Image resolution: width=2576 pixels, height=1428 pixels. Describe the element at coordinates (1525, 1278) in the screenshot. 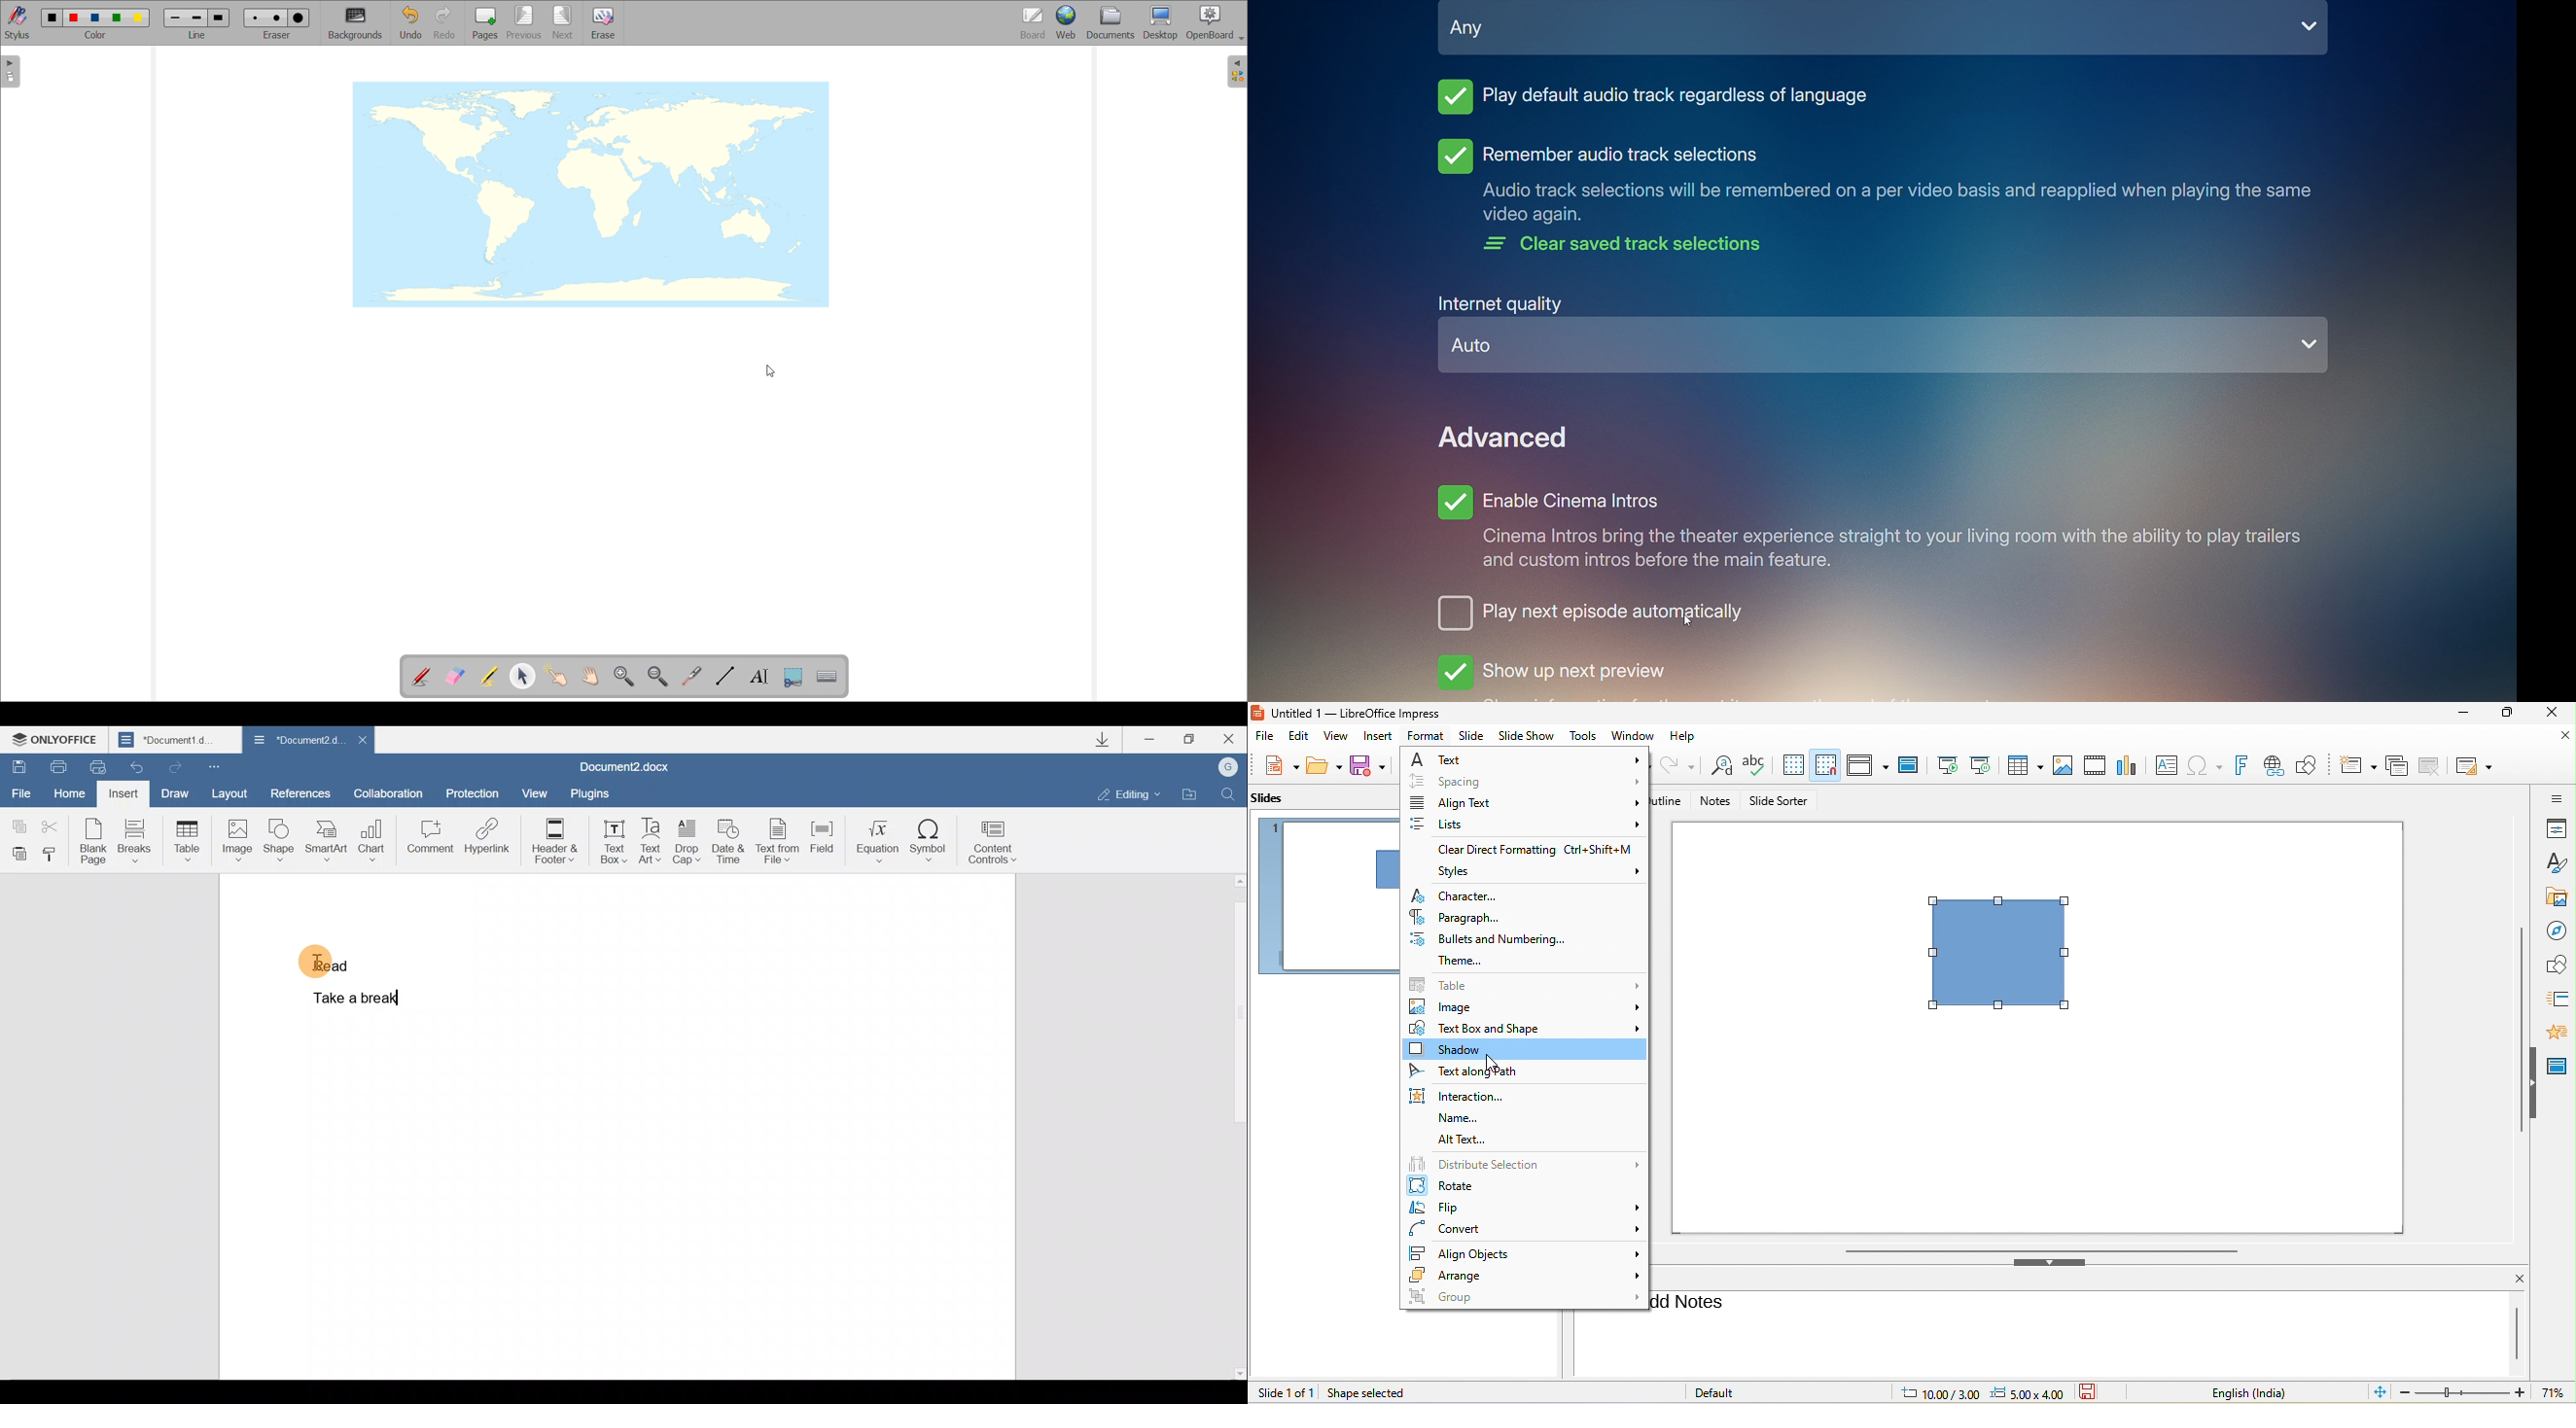

I see `arrange` at that location.